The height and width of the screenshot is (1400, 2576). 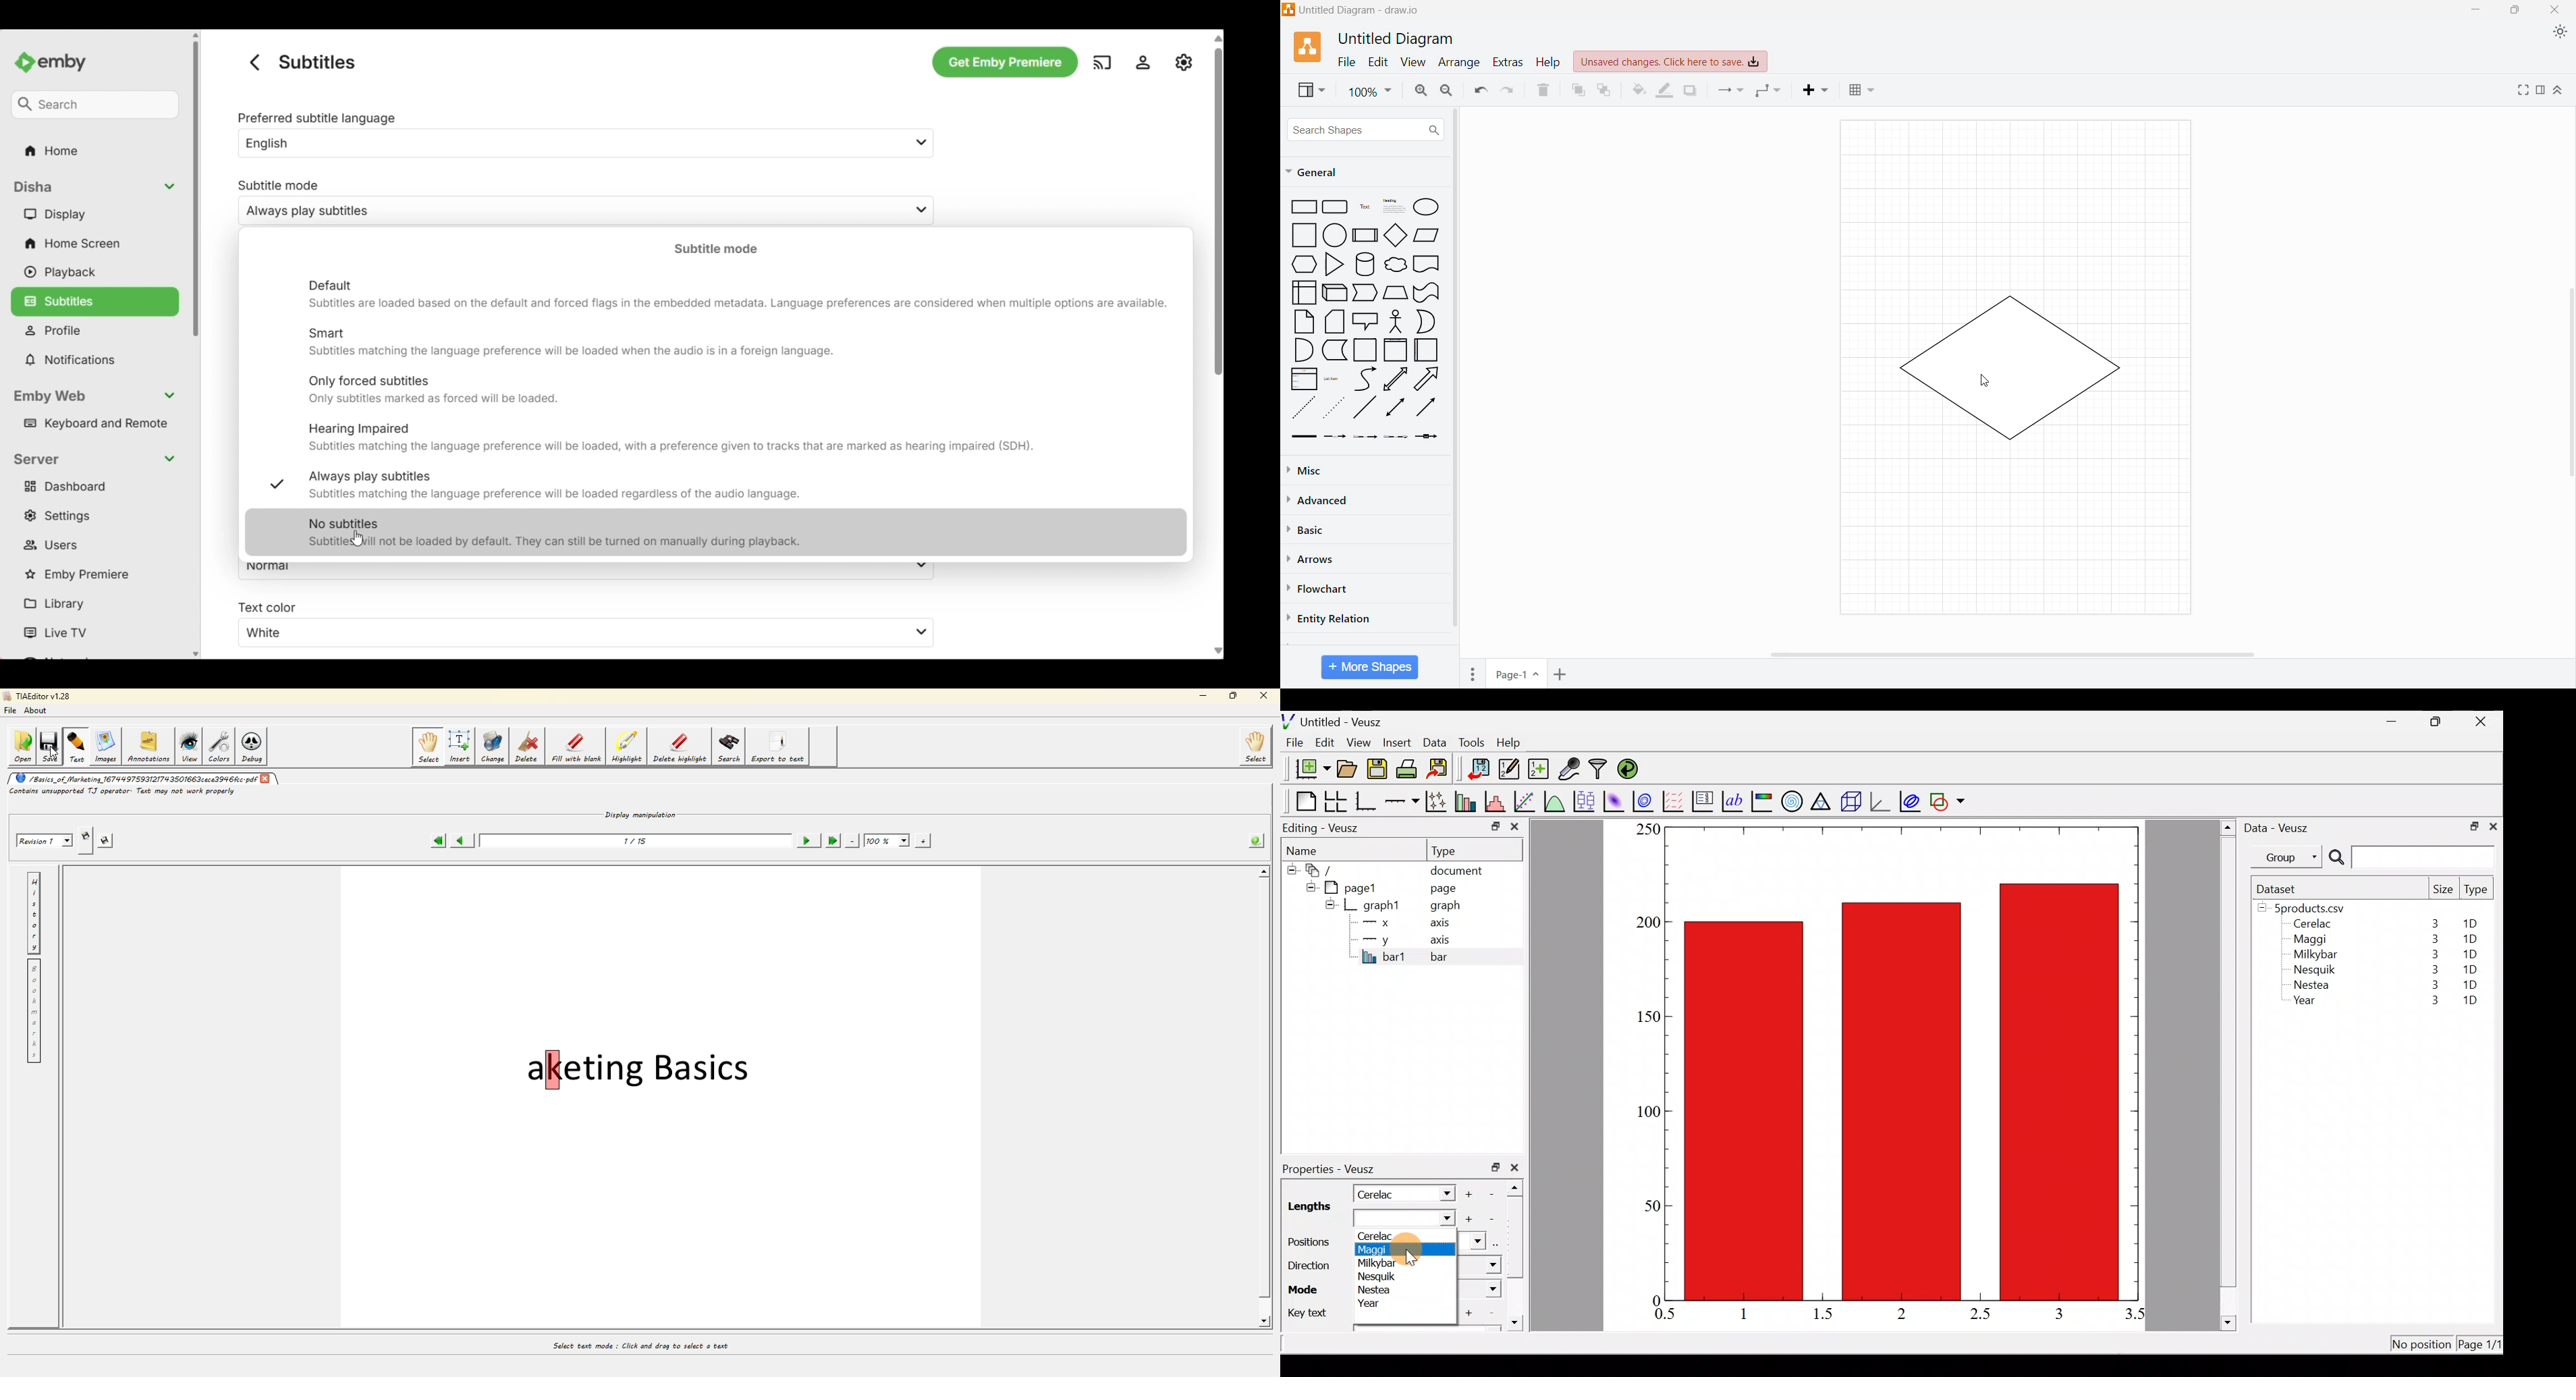 What do you see at coordinates (98, 397) in the screenshot?
I see `Collapse Emby web` at bounding box center [98, 397].